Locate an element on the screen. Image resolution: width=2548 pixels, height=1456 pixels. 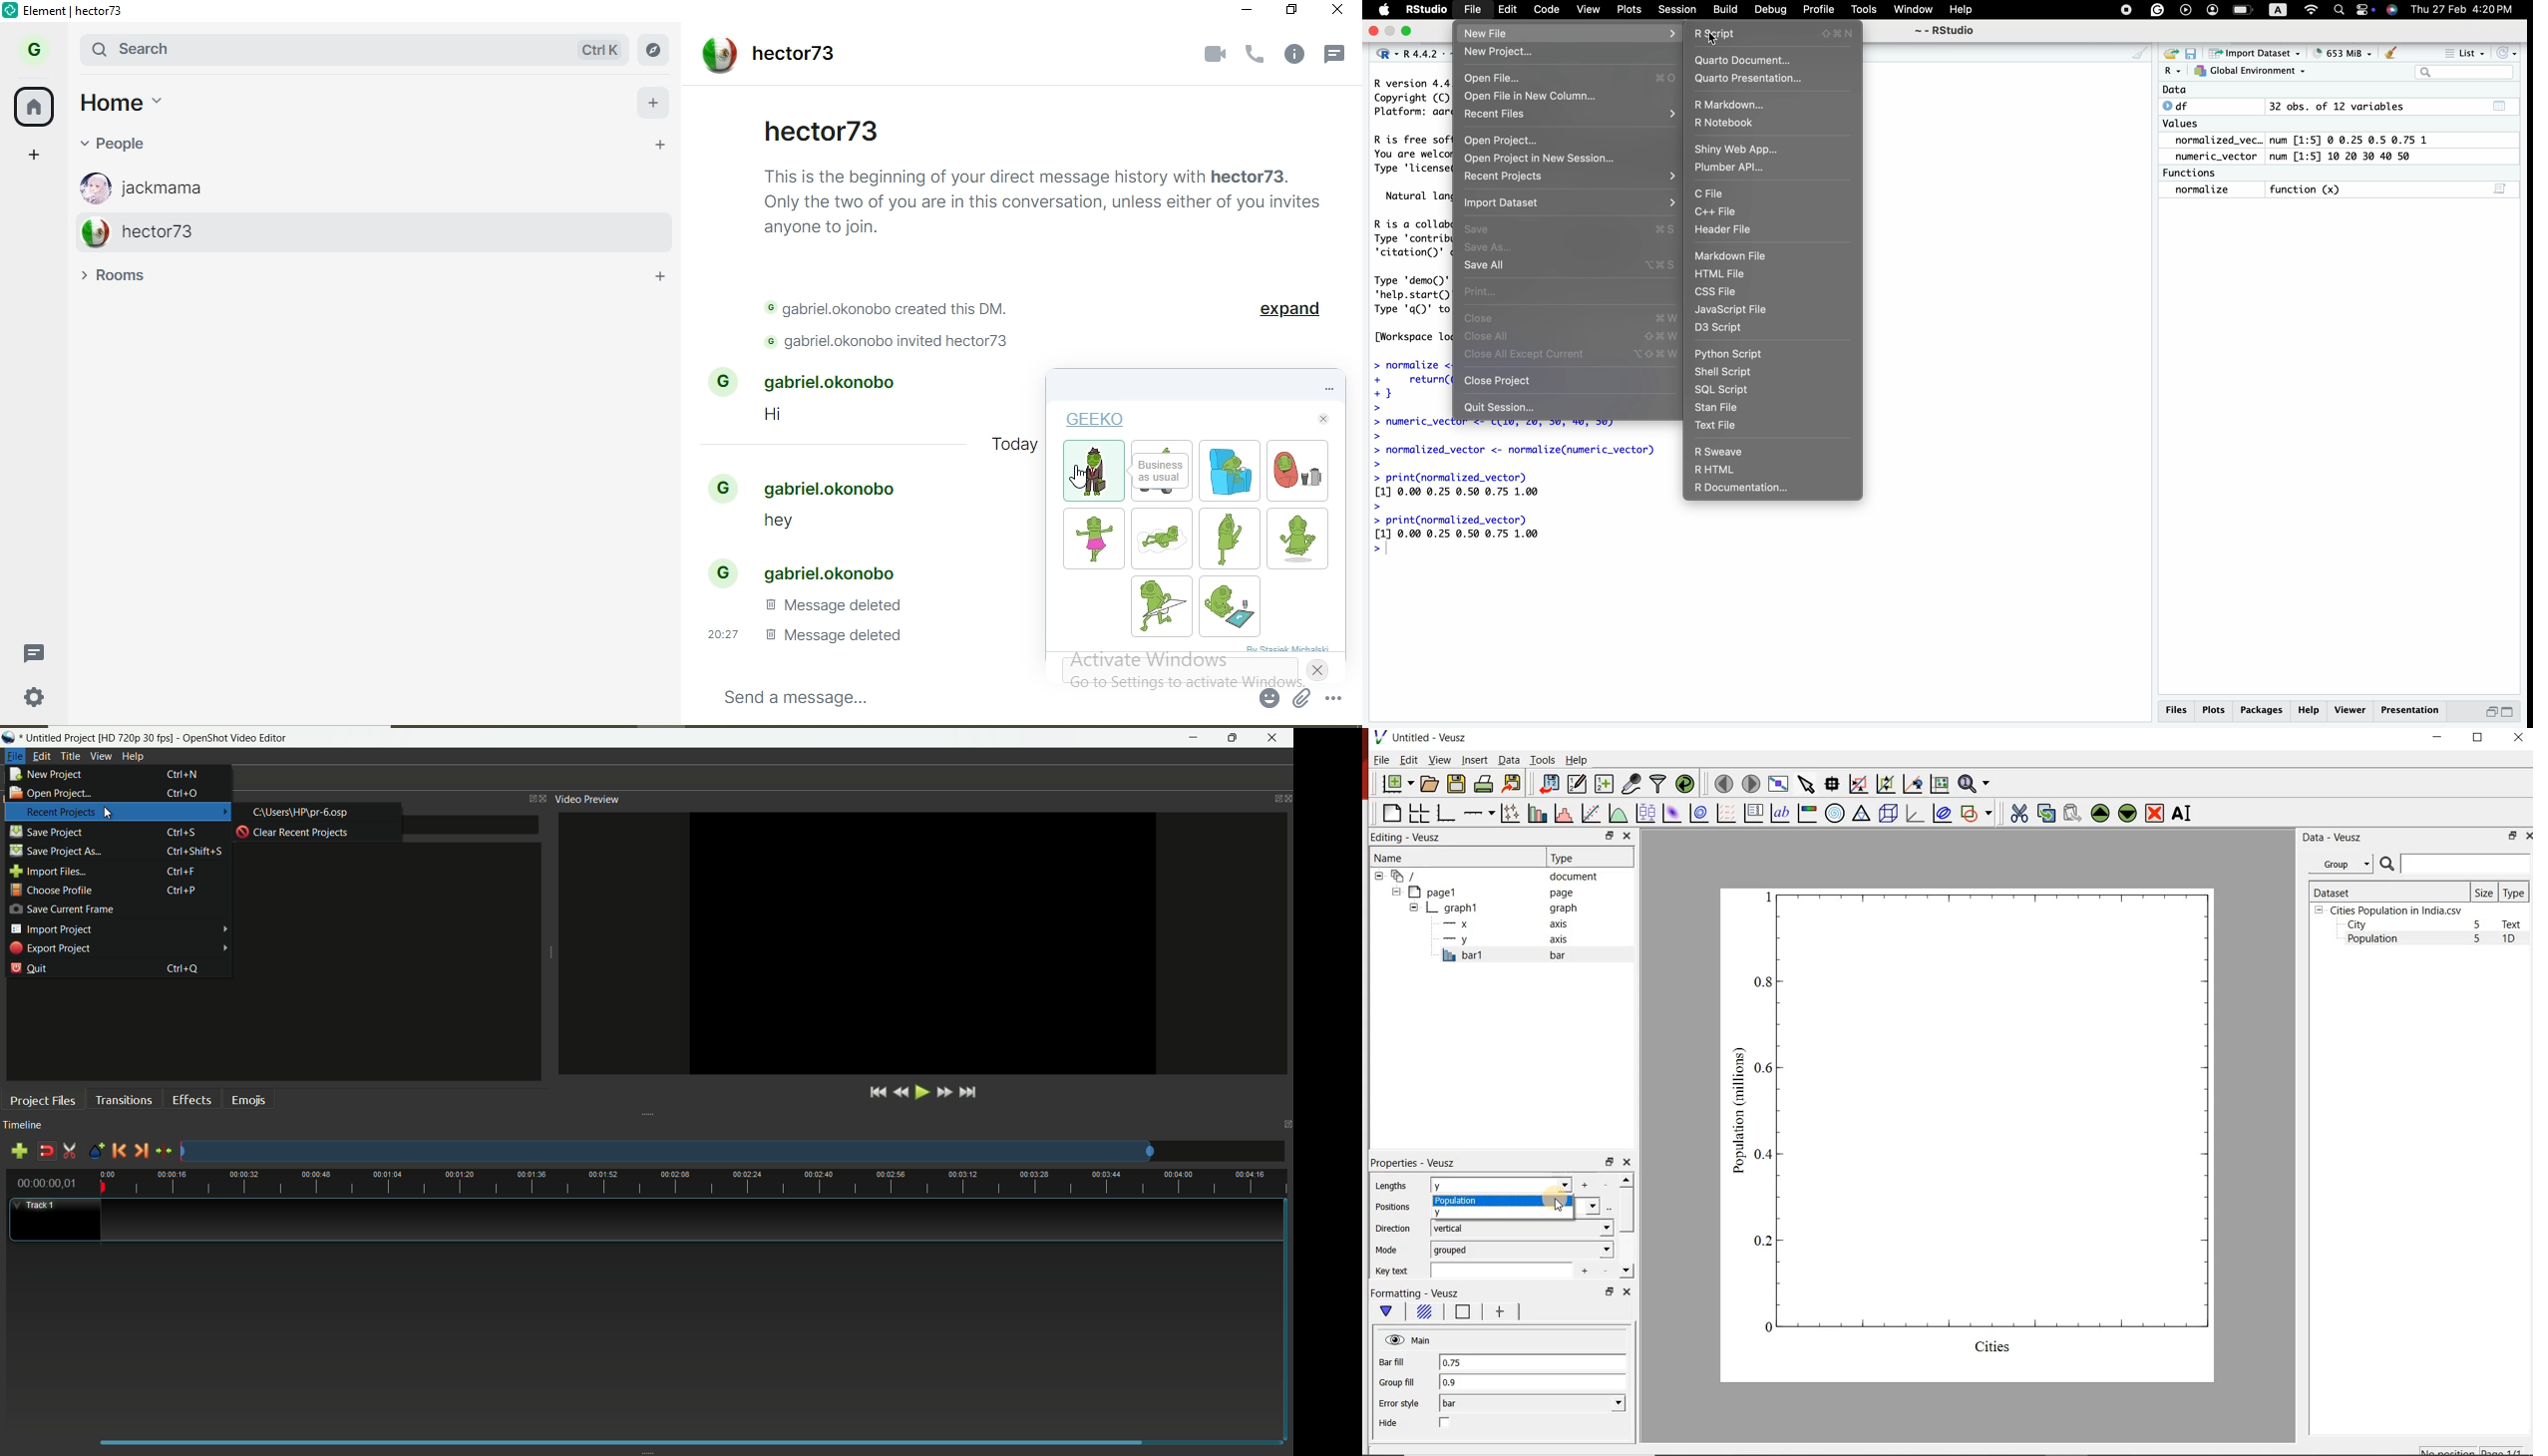
change layout is located at coordinates (529, 799).